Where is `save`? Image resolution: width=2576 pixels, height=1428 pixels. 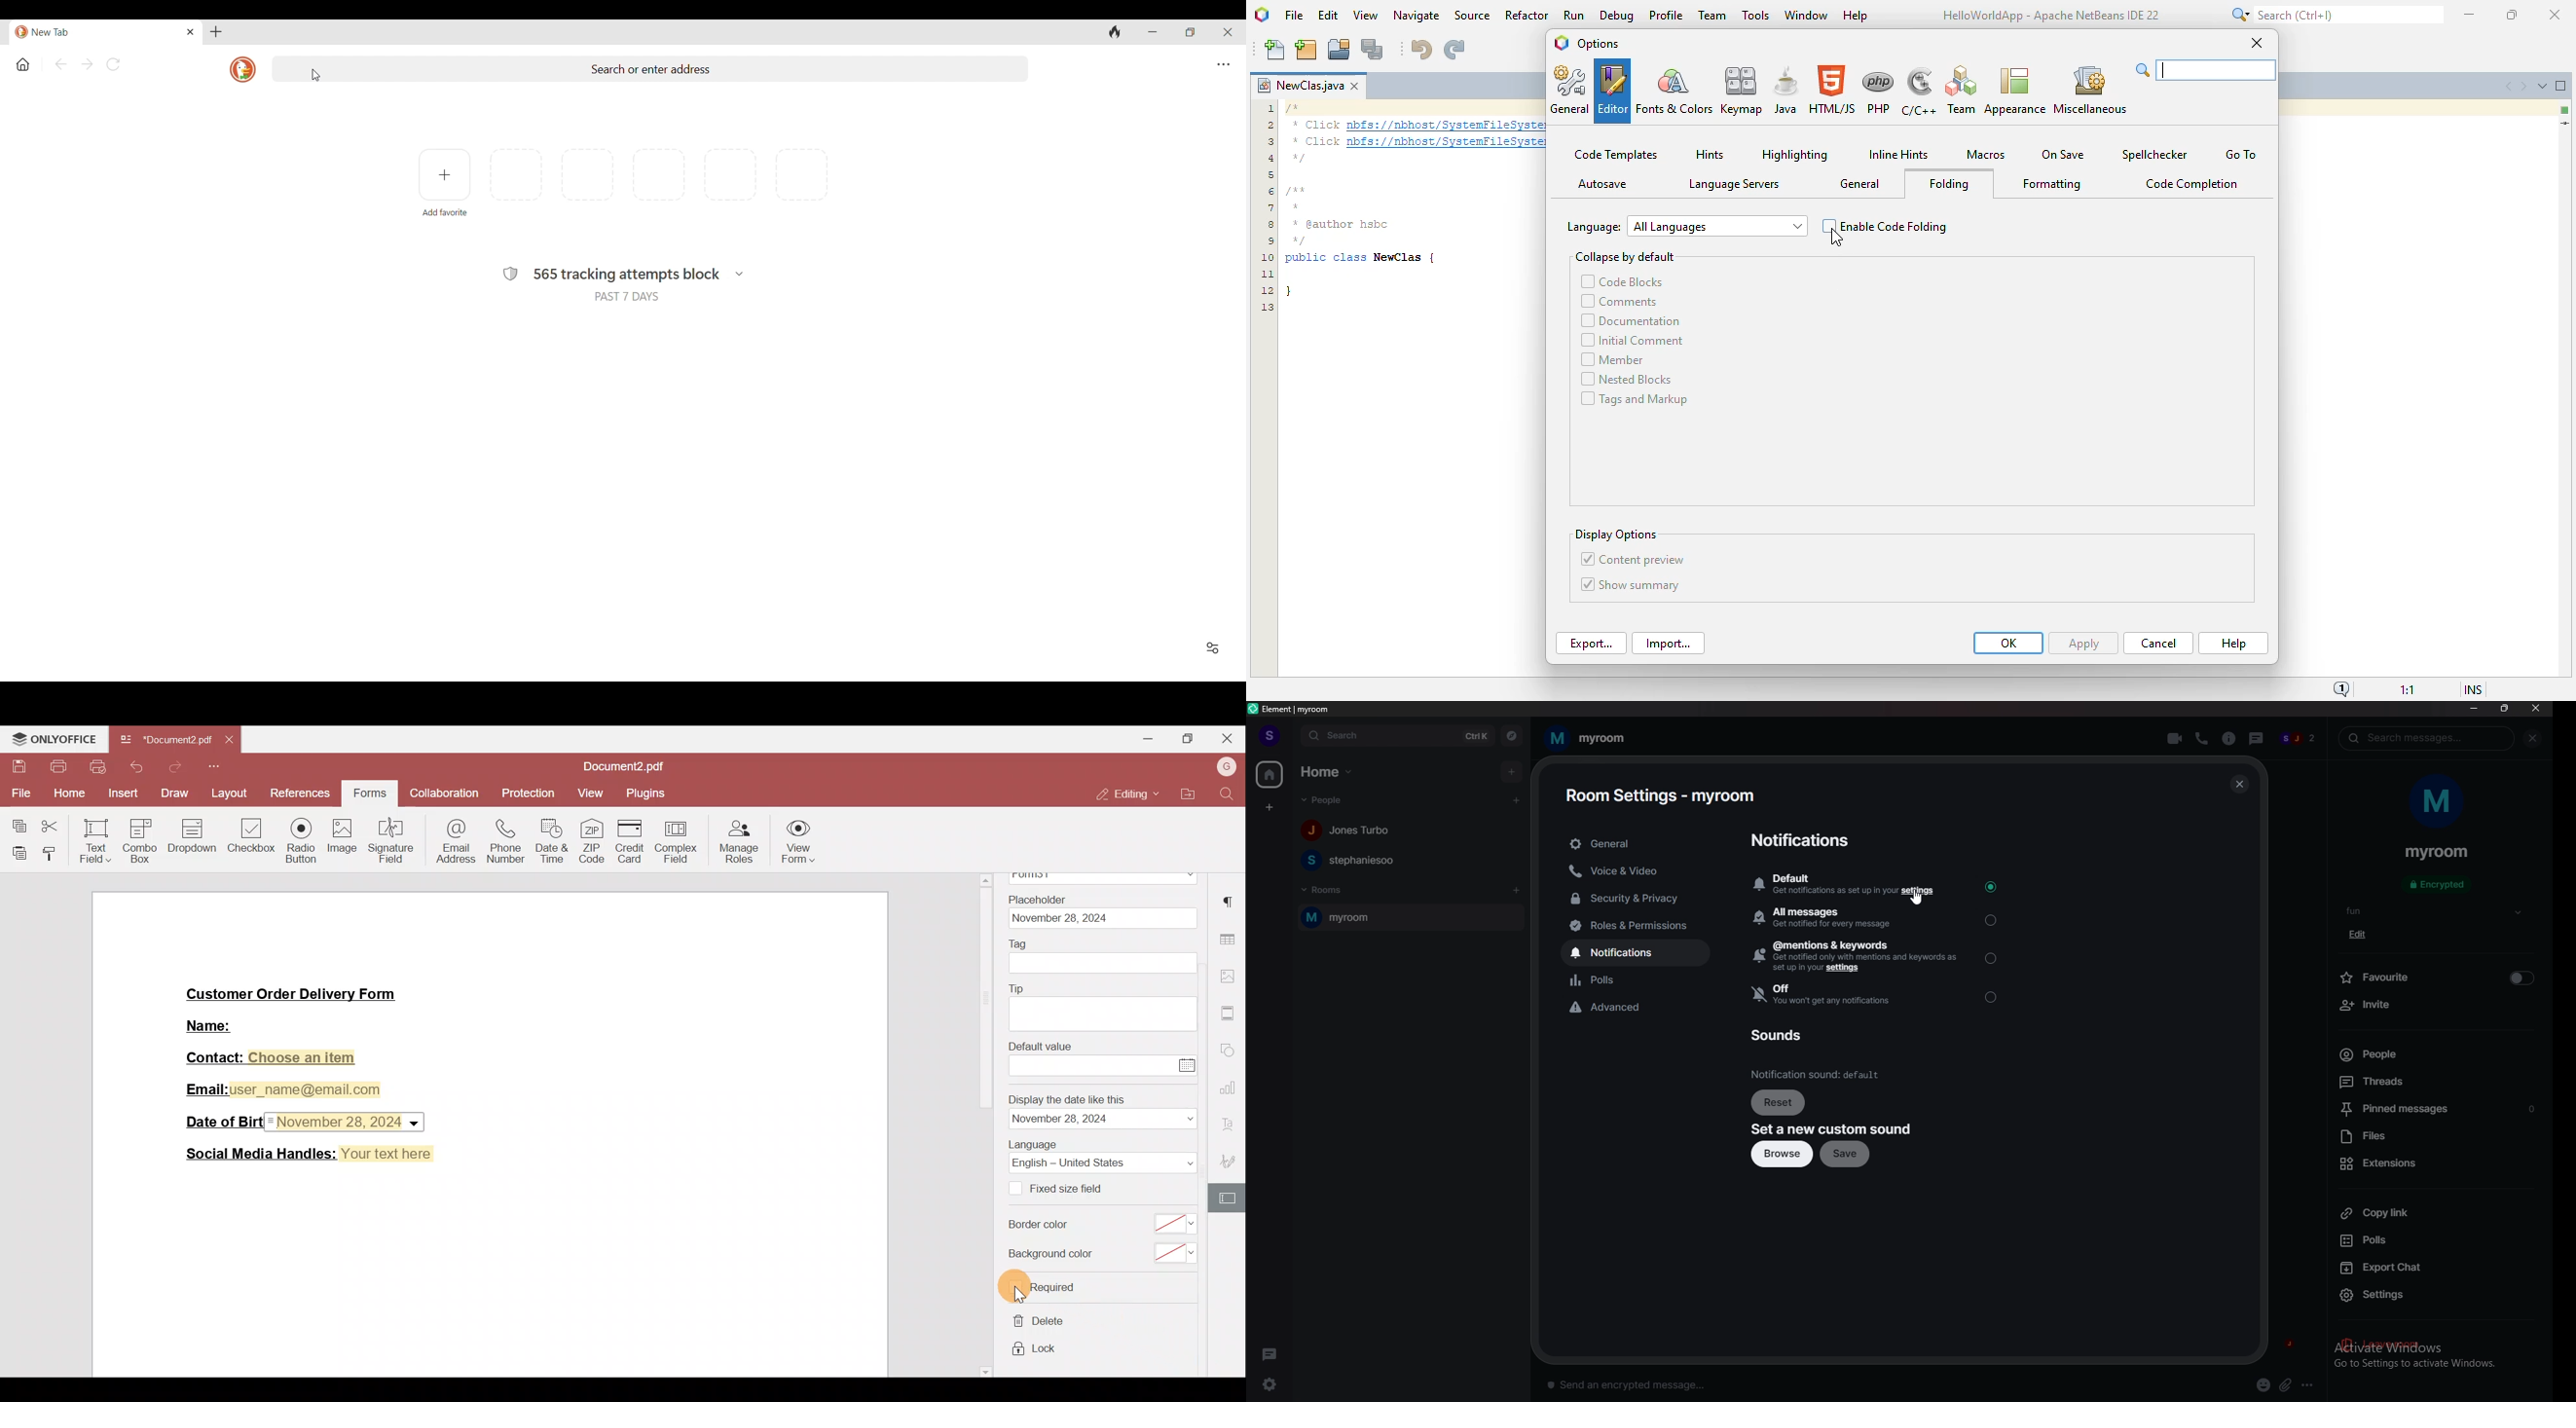 save is located at coordinates (1848, 1155).